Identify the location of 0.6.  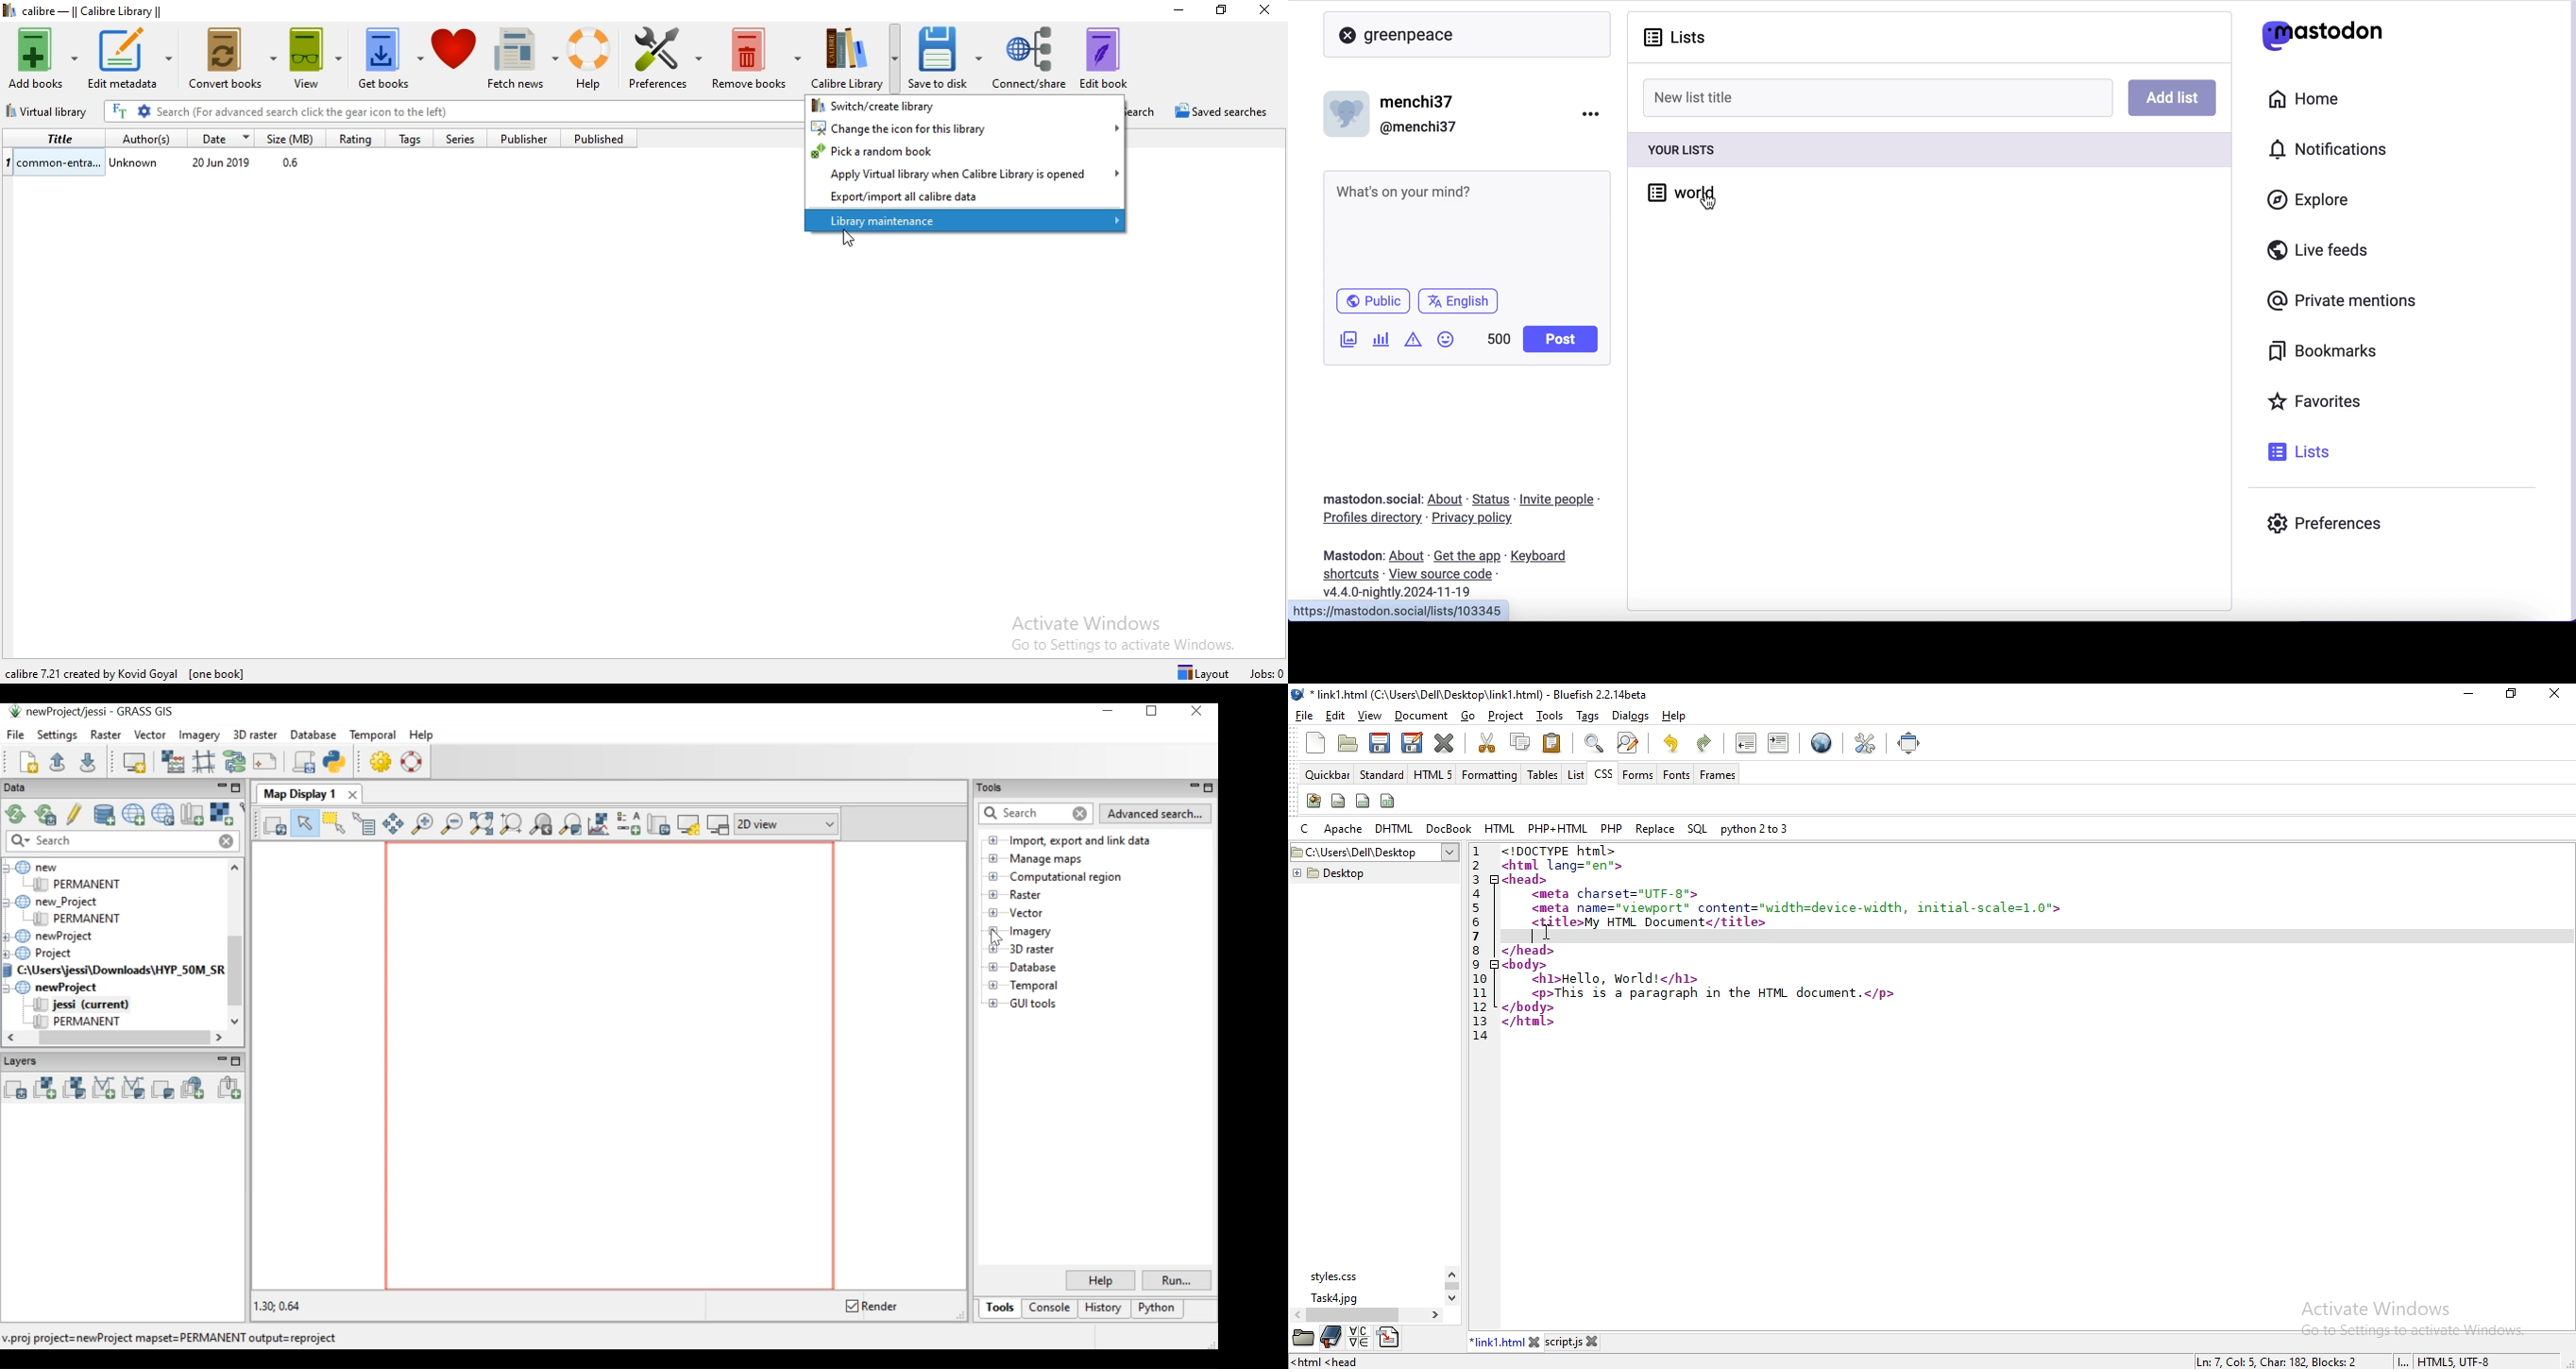
(295, 165).